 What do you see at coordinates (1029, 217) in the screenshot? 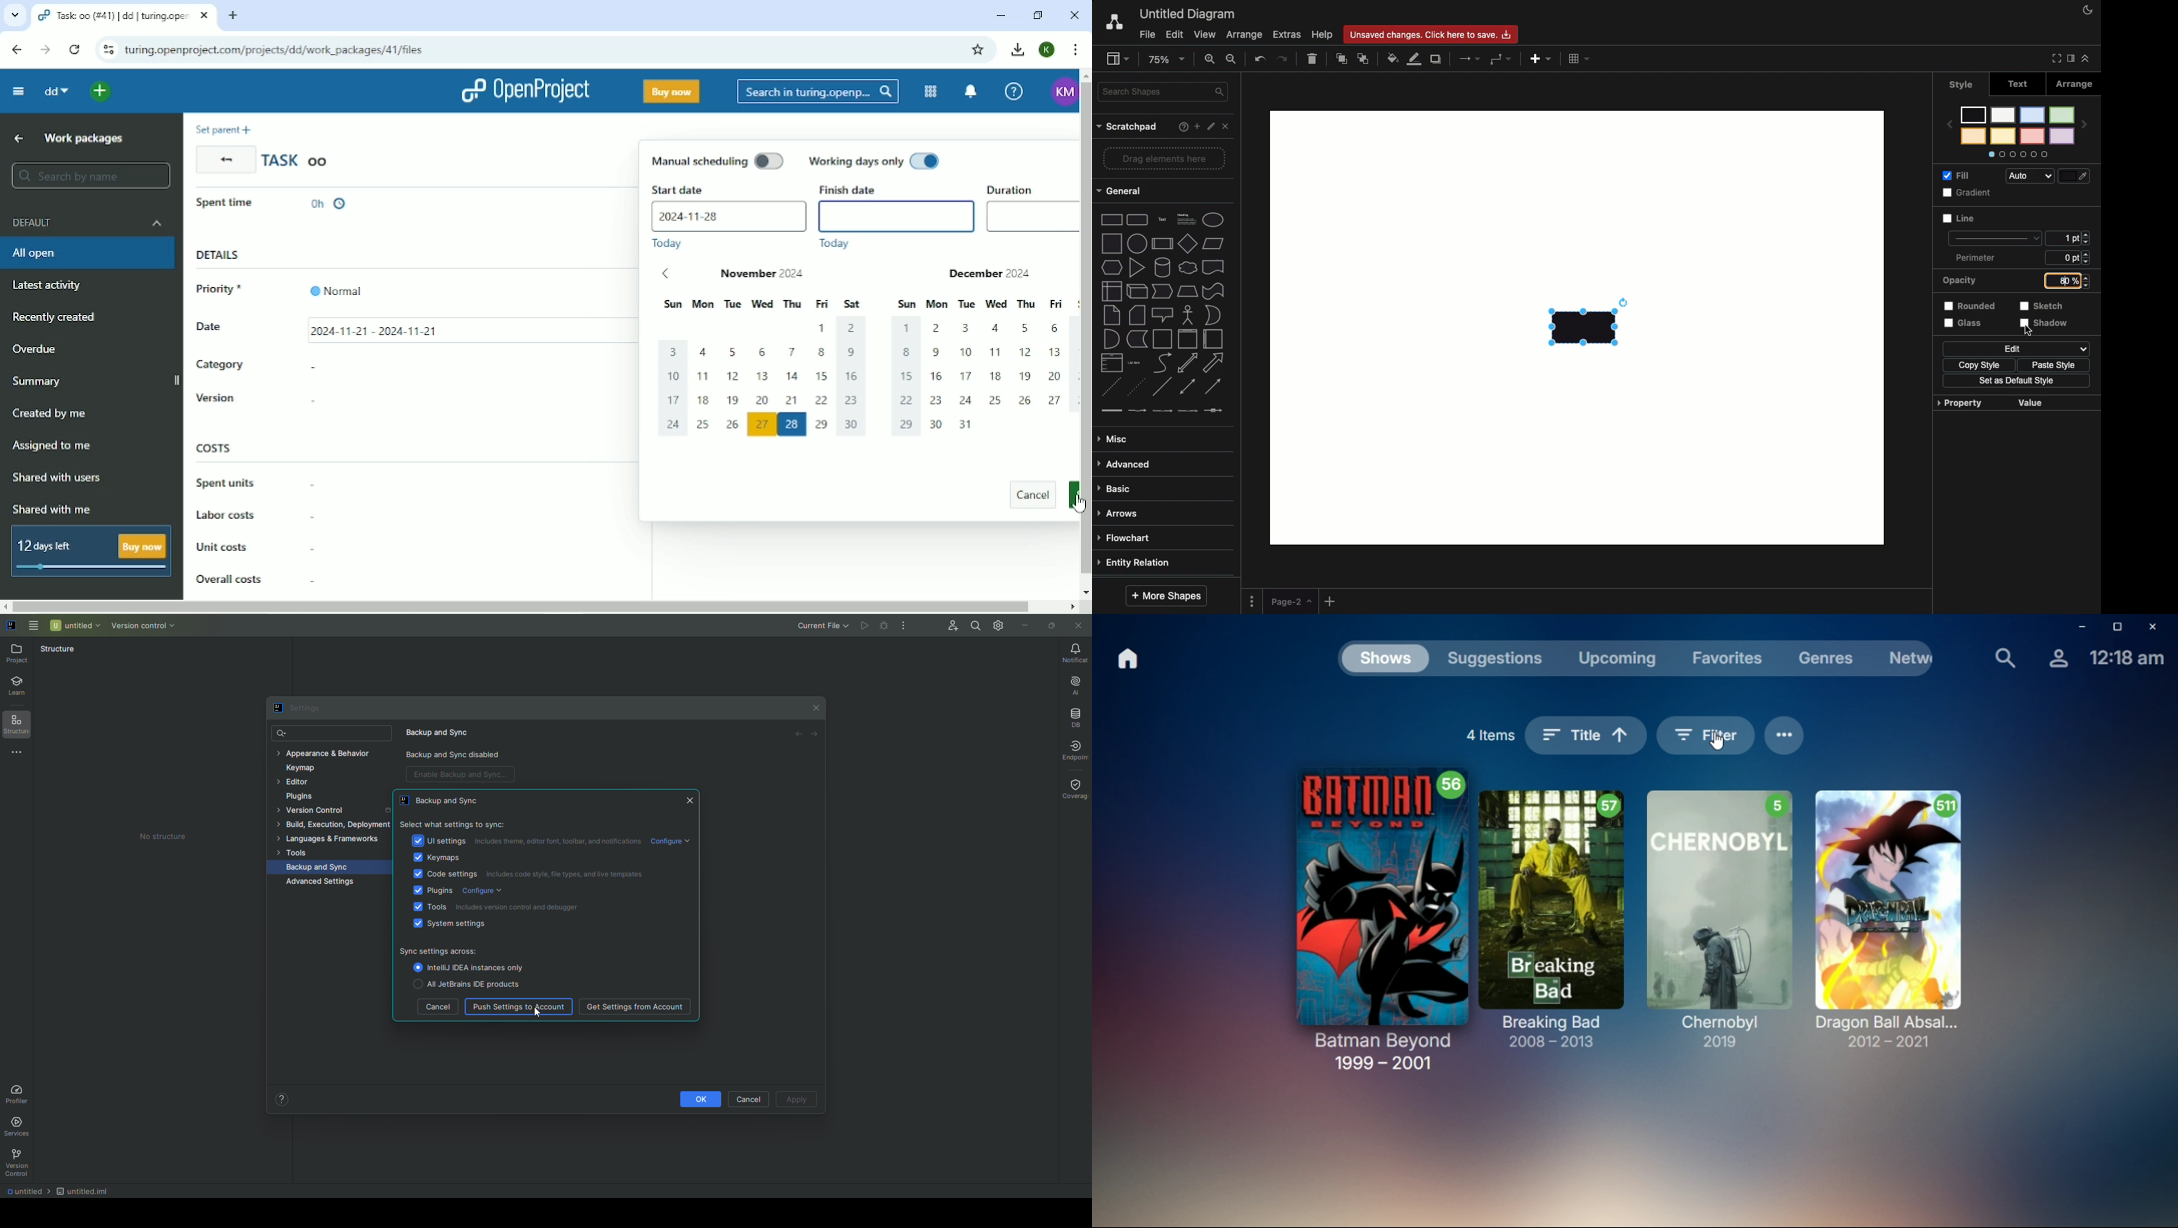
I see `empty duration` at bounding box center [1029, 217].